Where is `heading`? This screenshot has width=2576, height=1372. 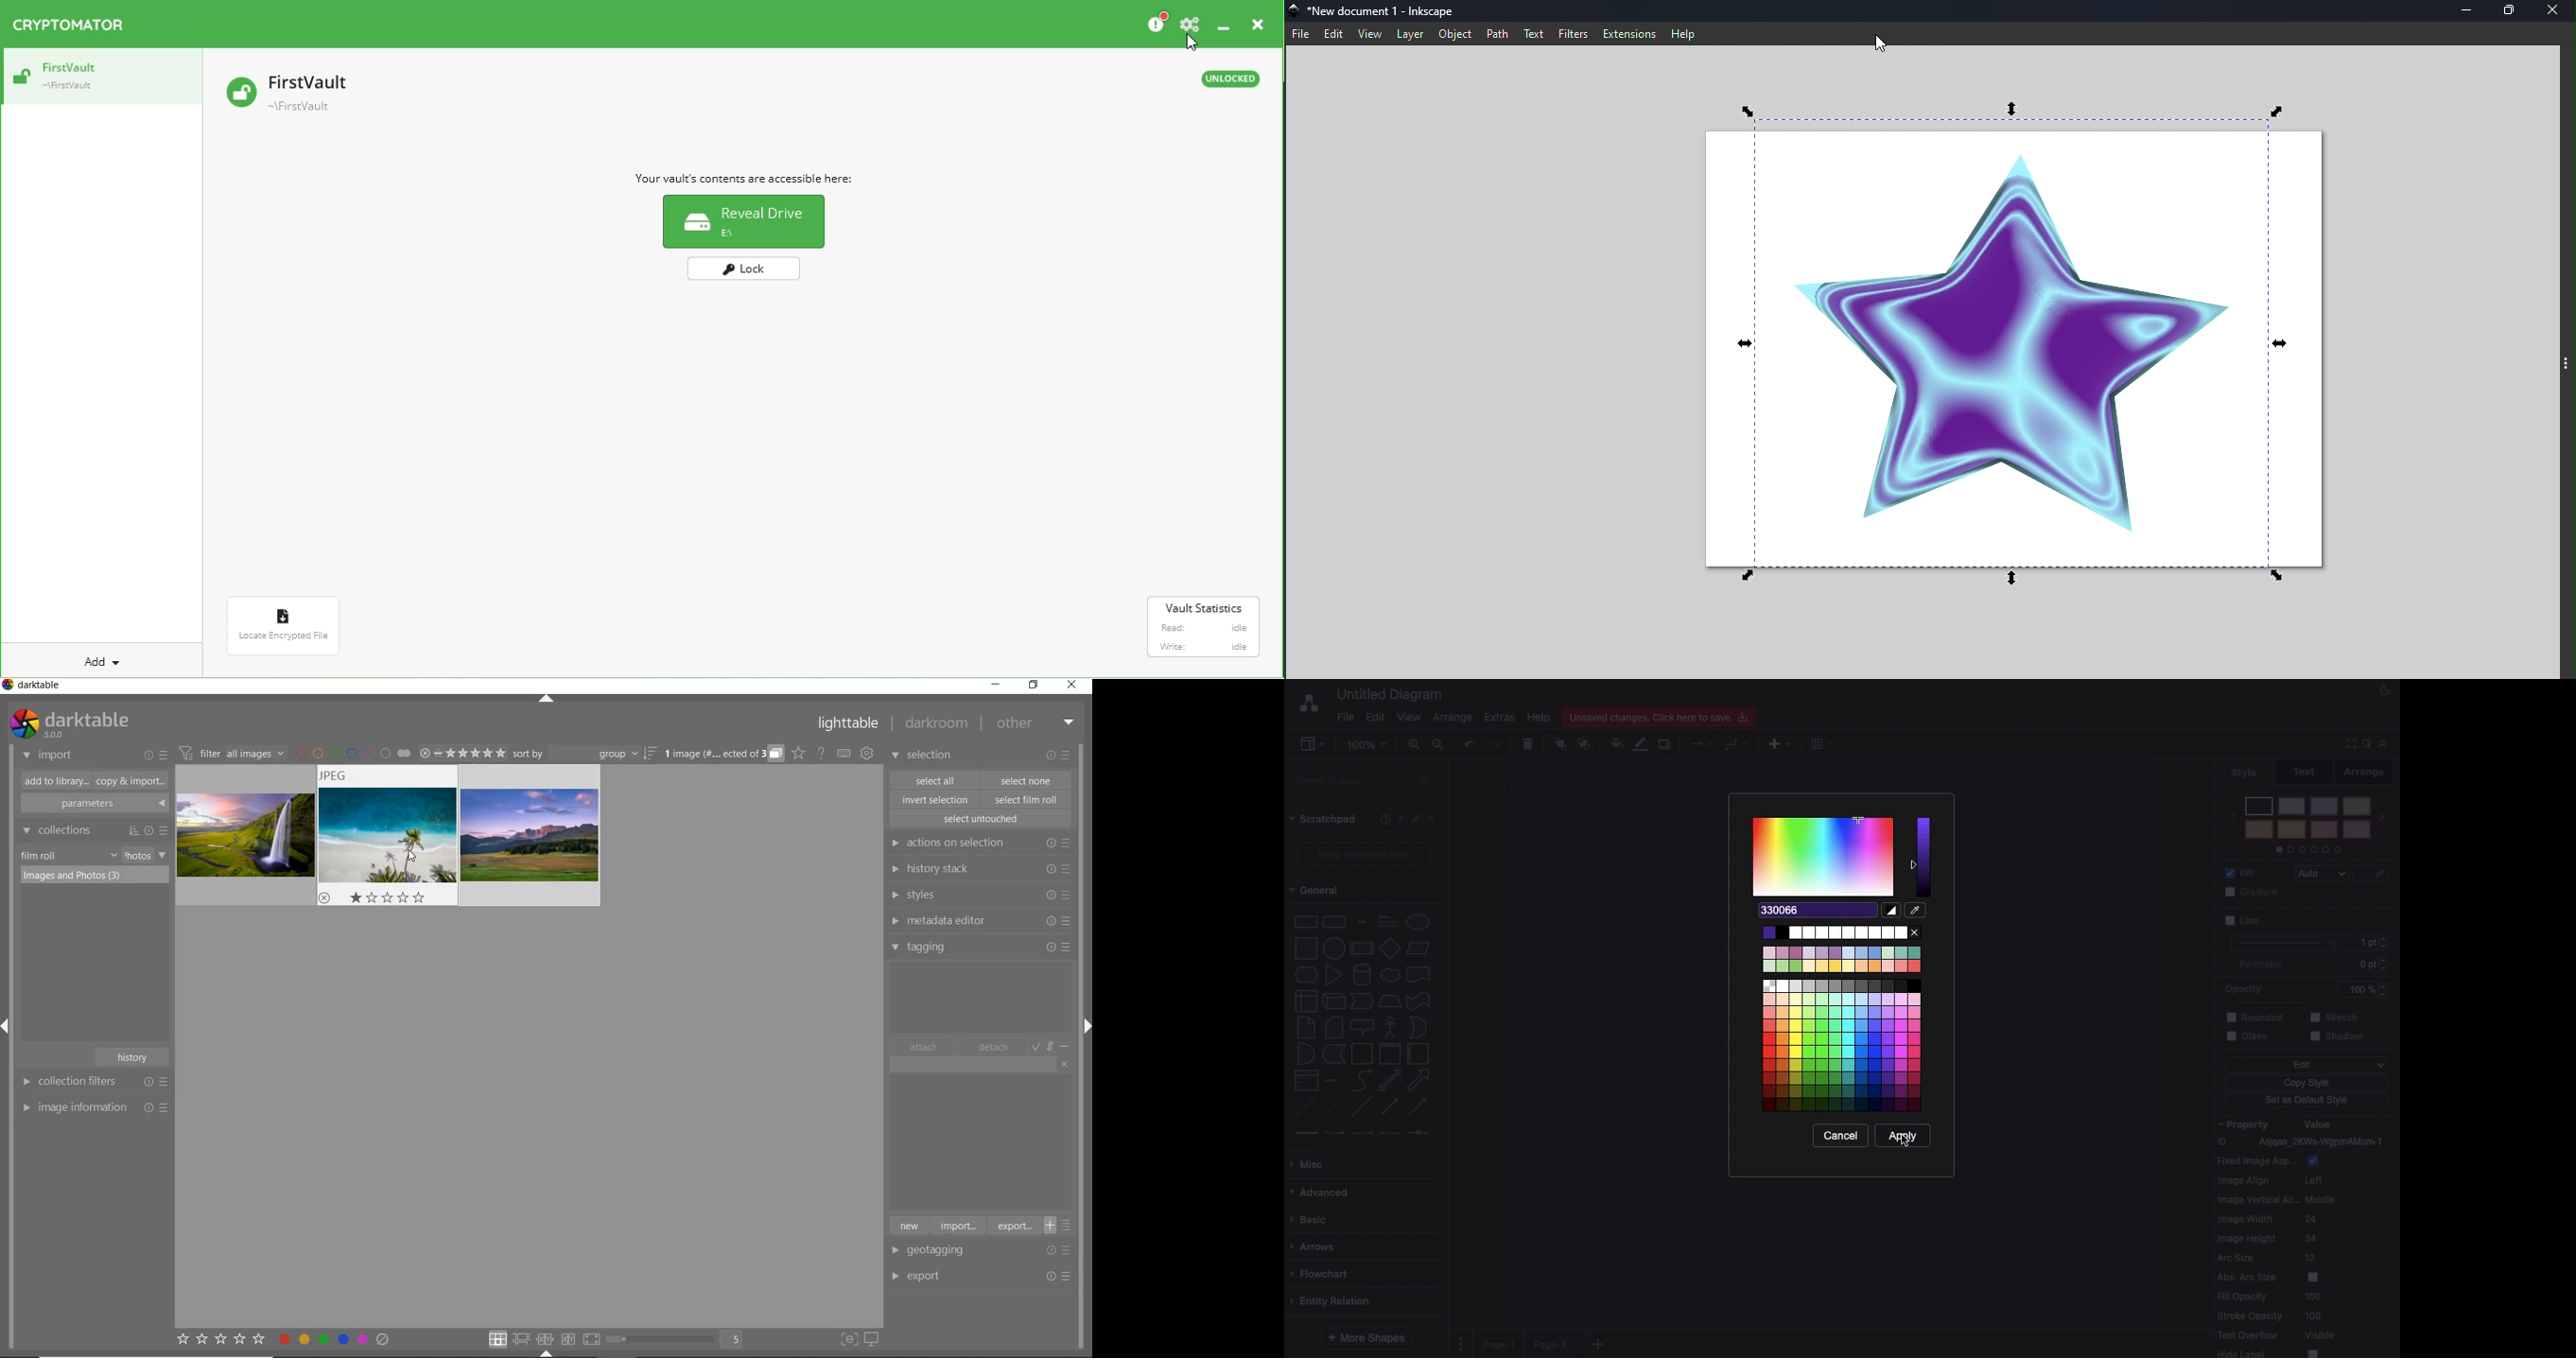 heading is located at coordinates (1388, 920).